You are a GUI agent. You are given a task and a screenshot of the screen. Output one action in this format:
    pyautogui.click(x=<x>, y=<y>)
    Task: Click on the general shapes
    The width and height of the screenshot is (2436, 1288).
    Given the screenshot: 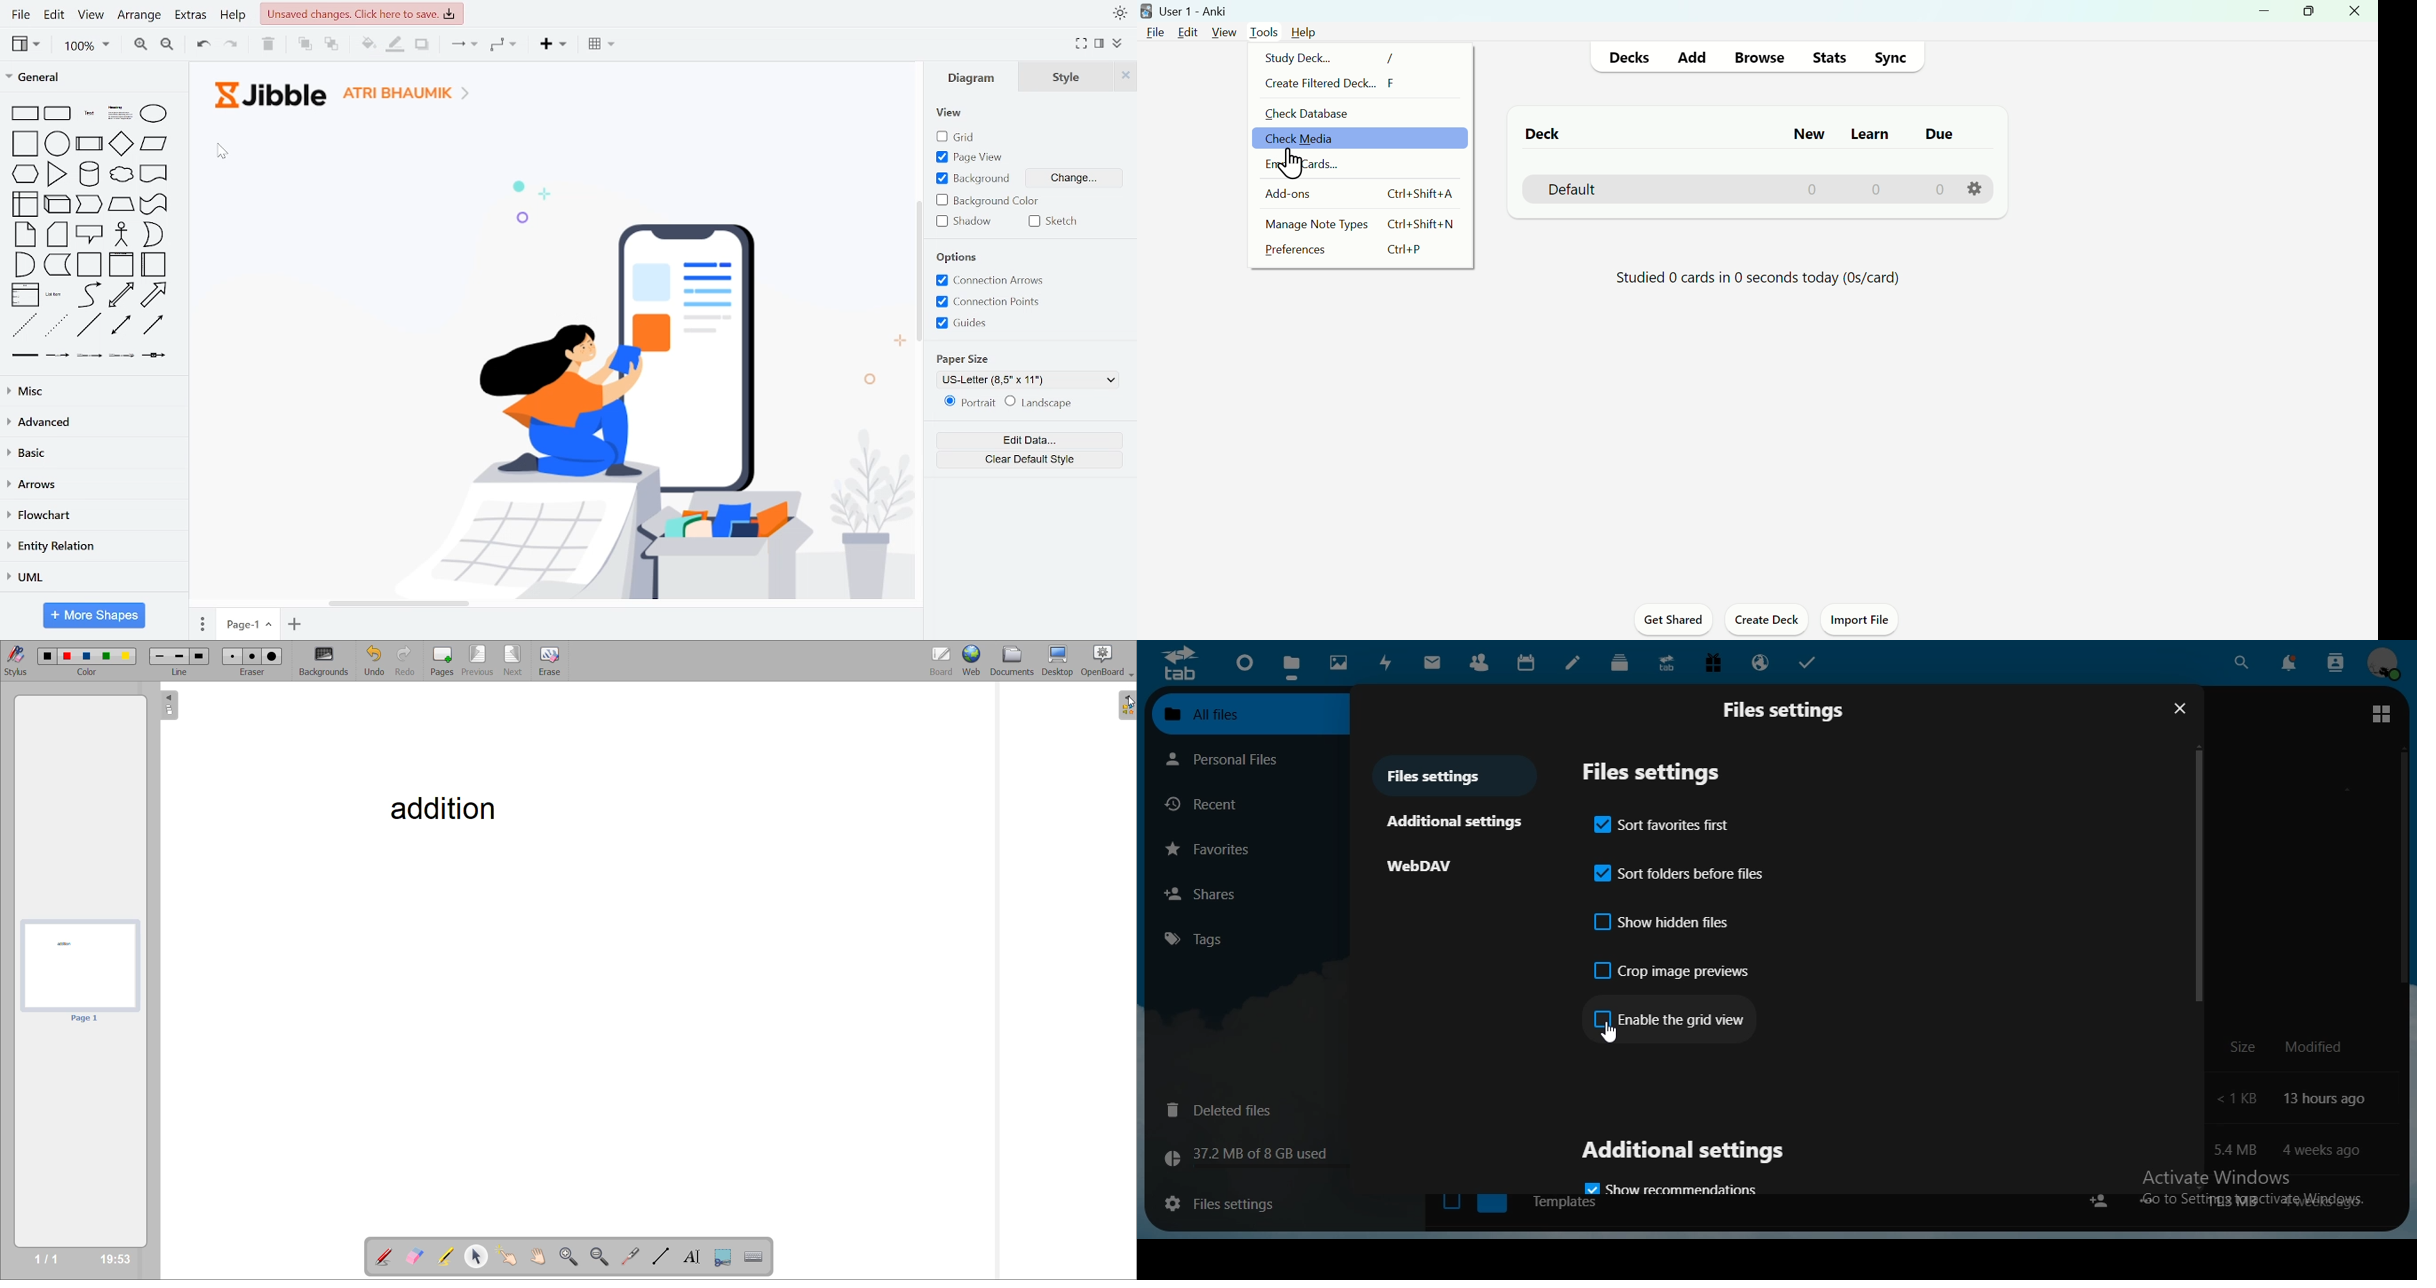 What is the action you would take?
    pyautogui.click(x=56, y=263)
    